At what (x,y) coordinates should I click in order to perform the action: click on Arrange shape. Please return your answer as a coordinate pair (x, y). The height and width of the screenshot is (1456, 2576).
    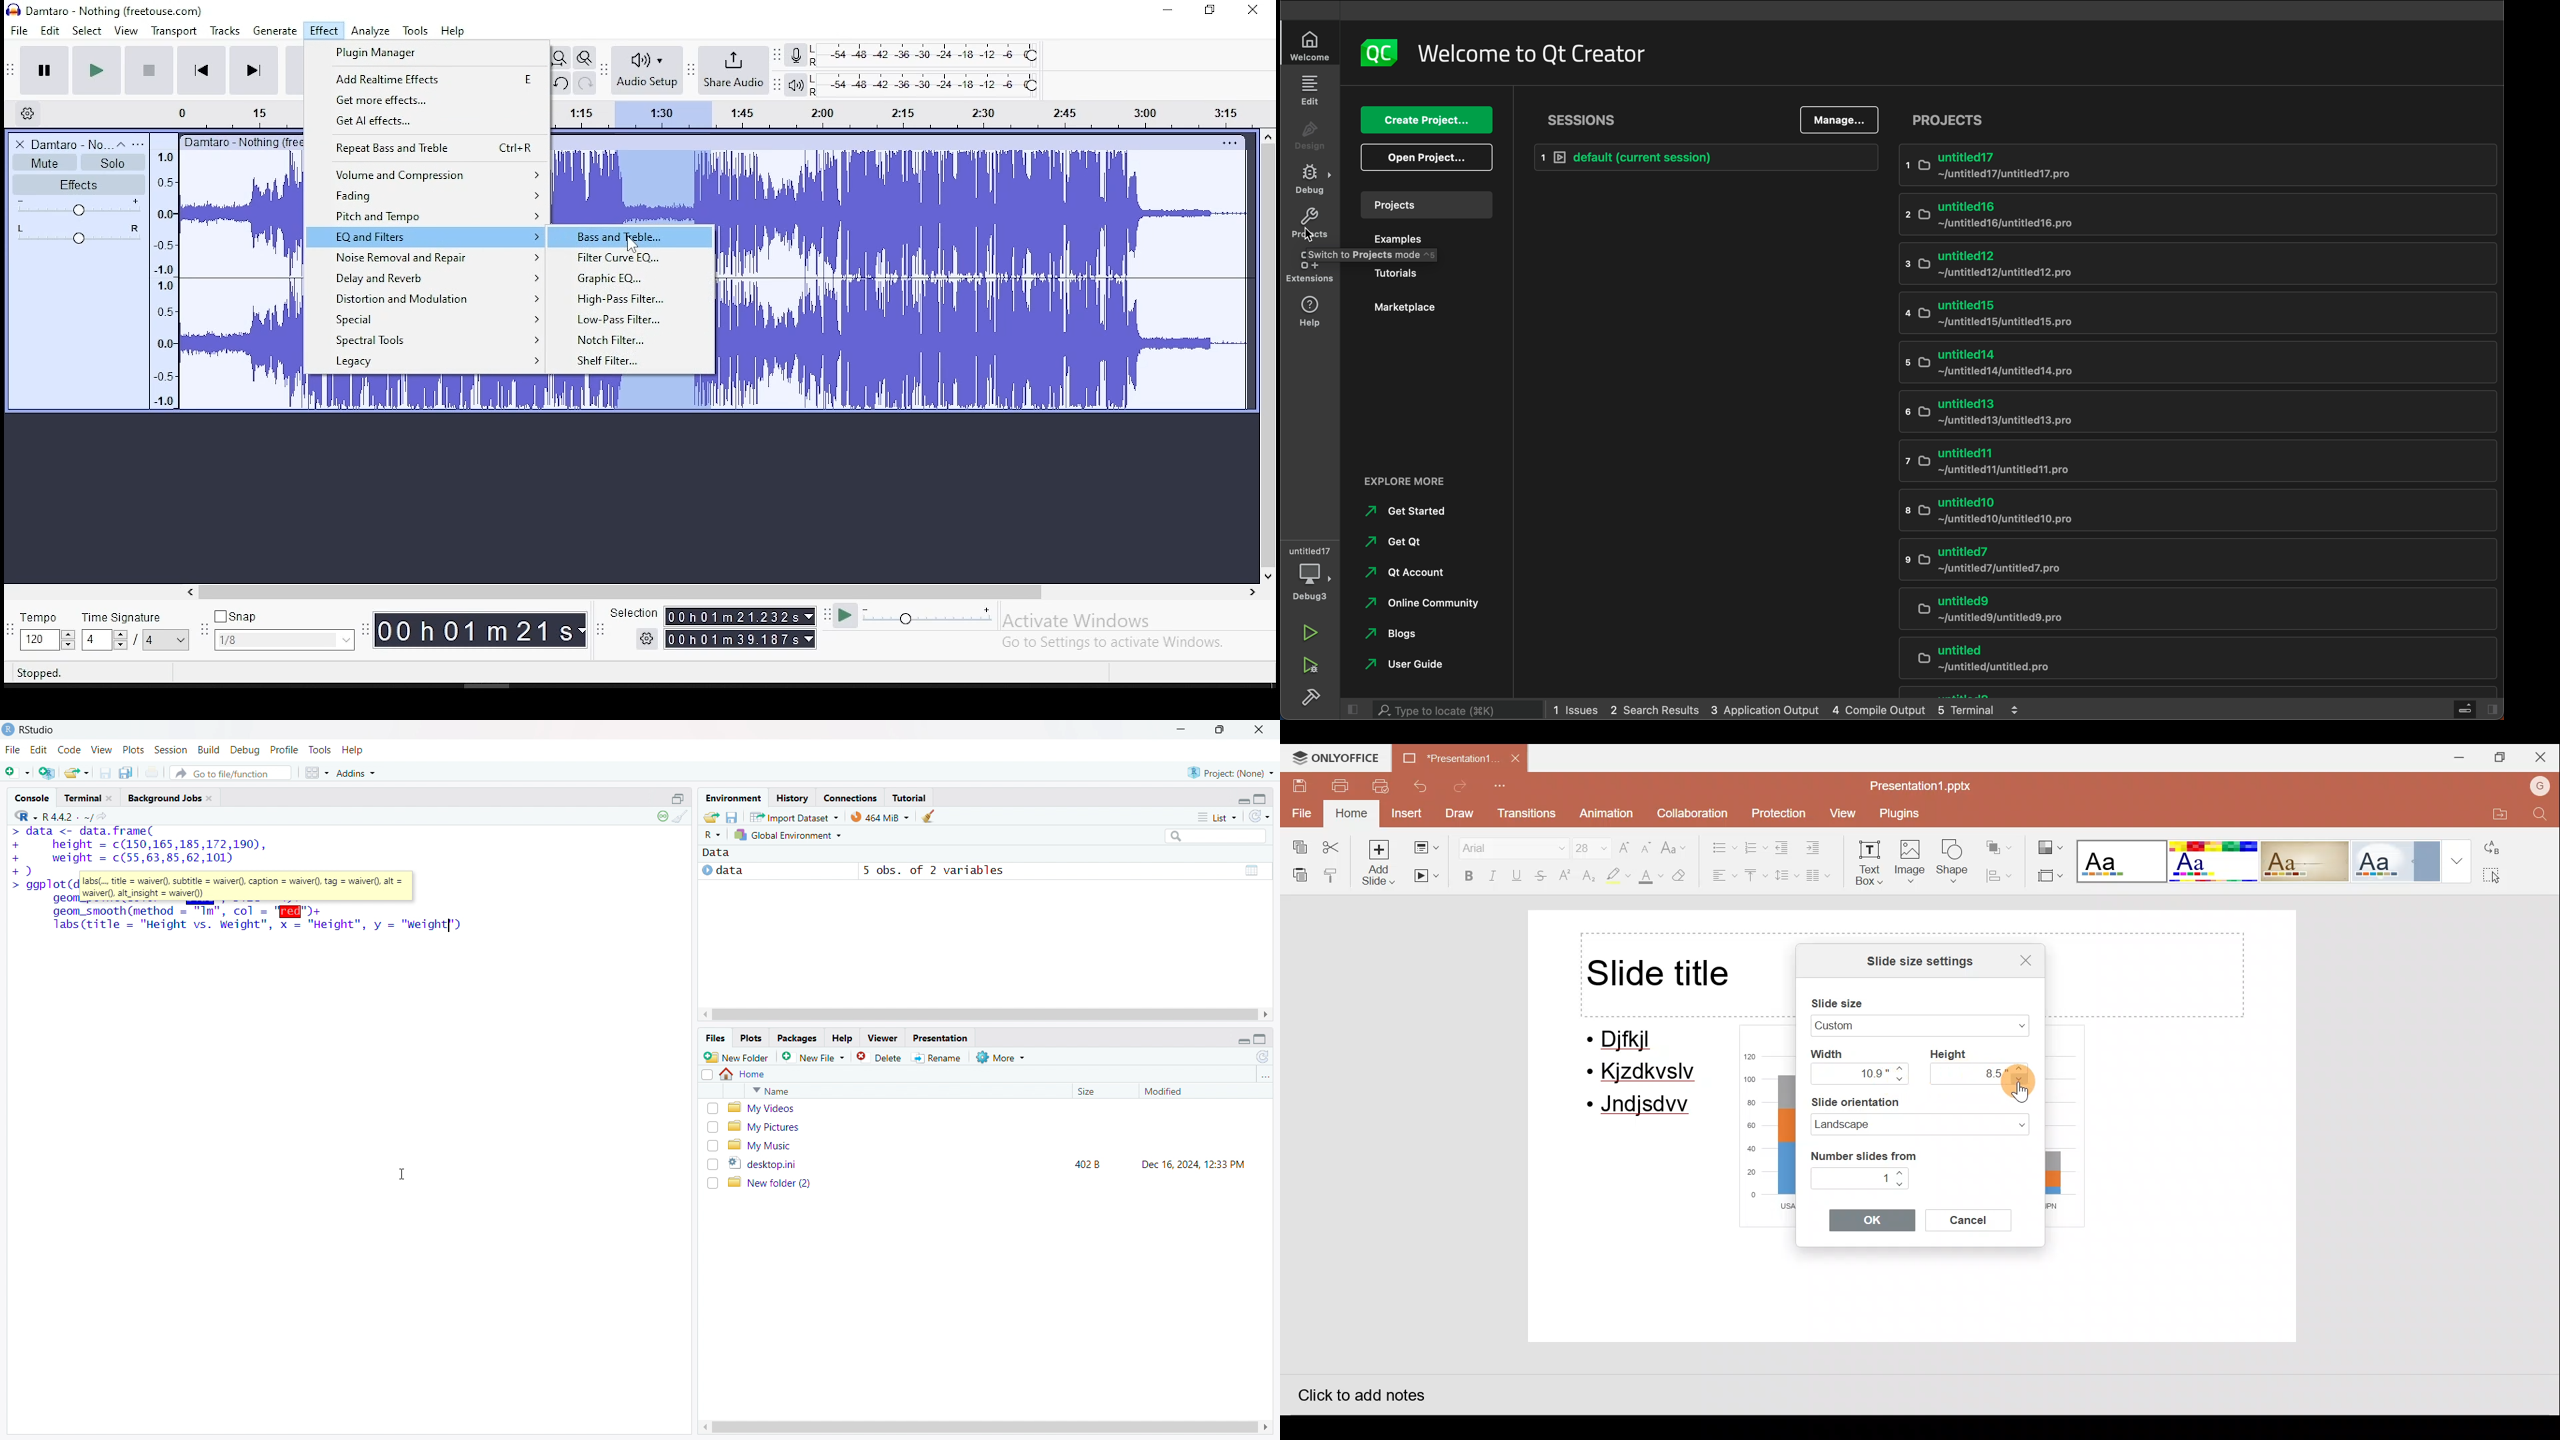
    Looking at the image, I should click on (2001, 843).